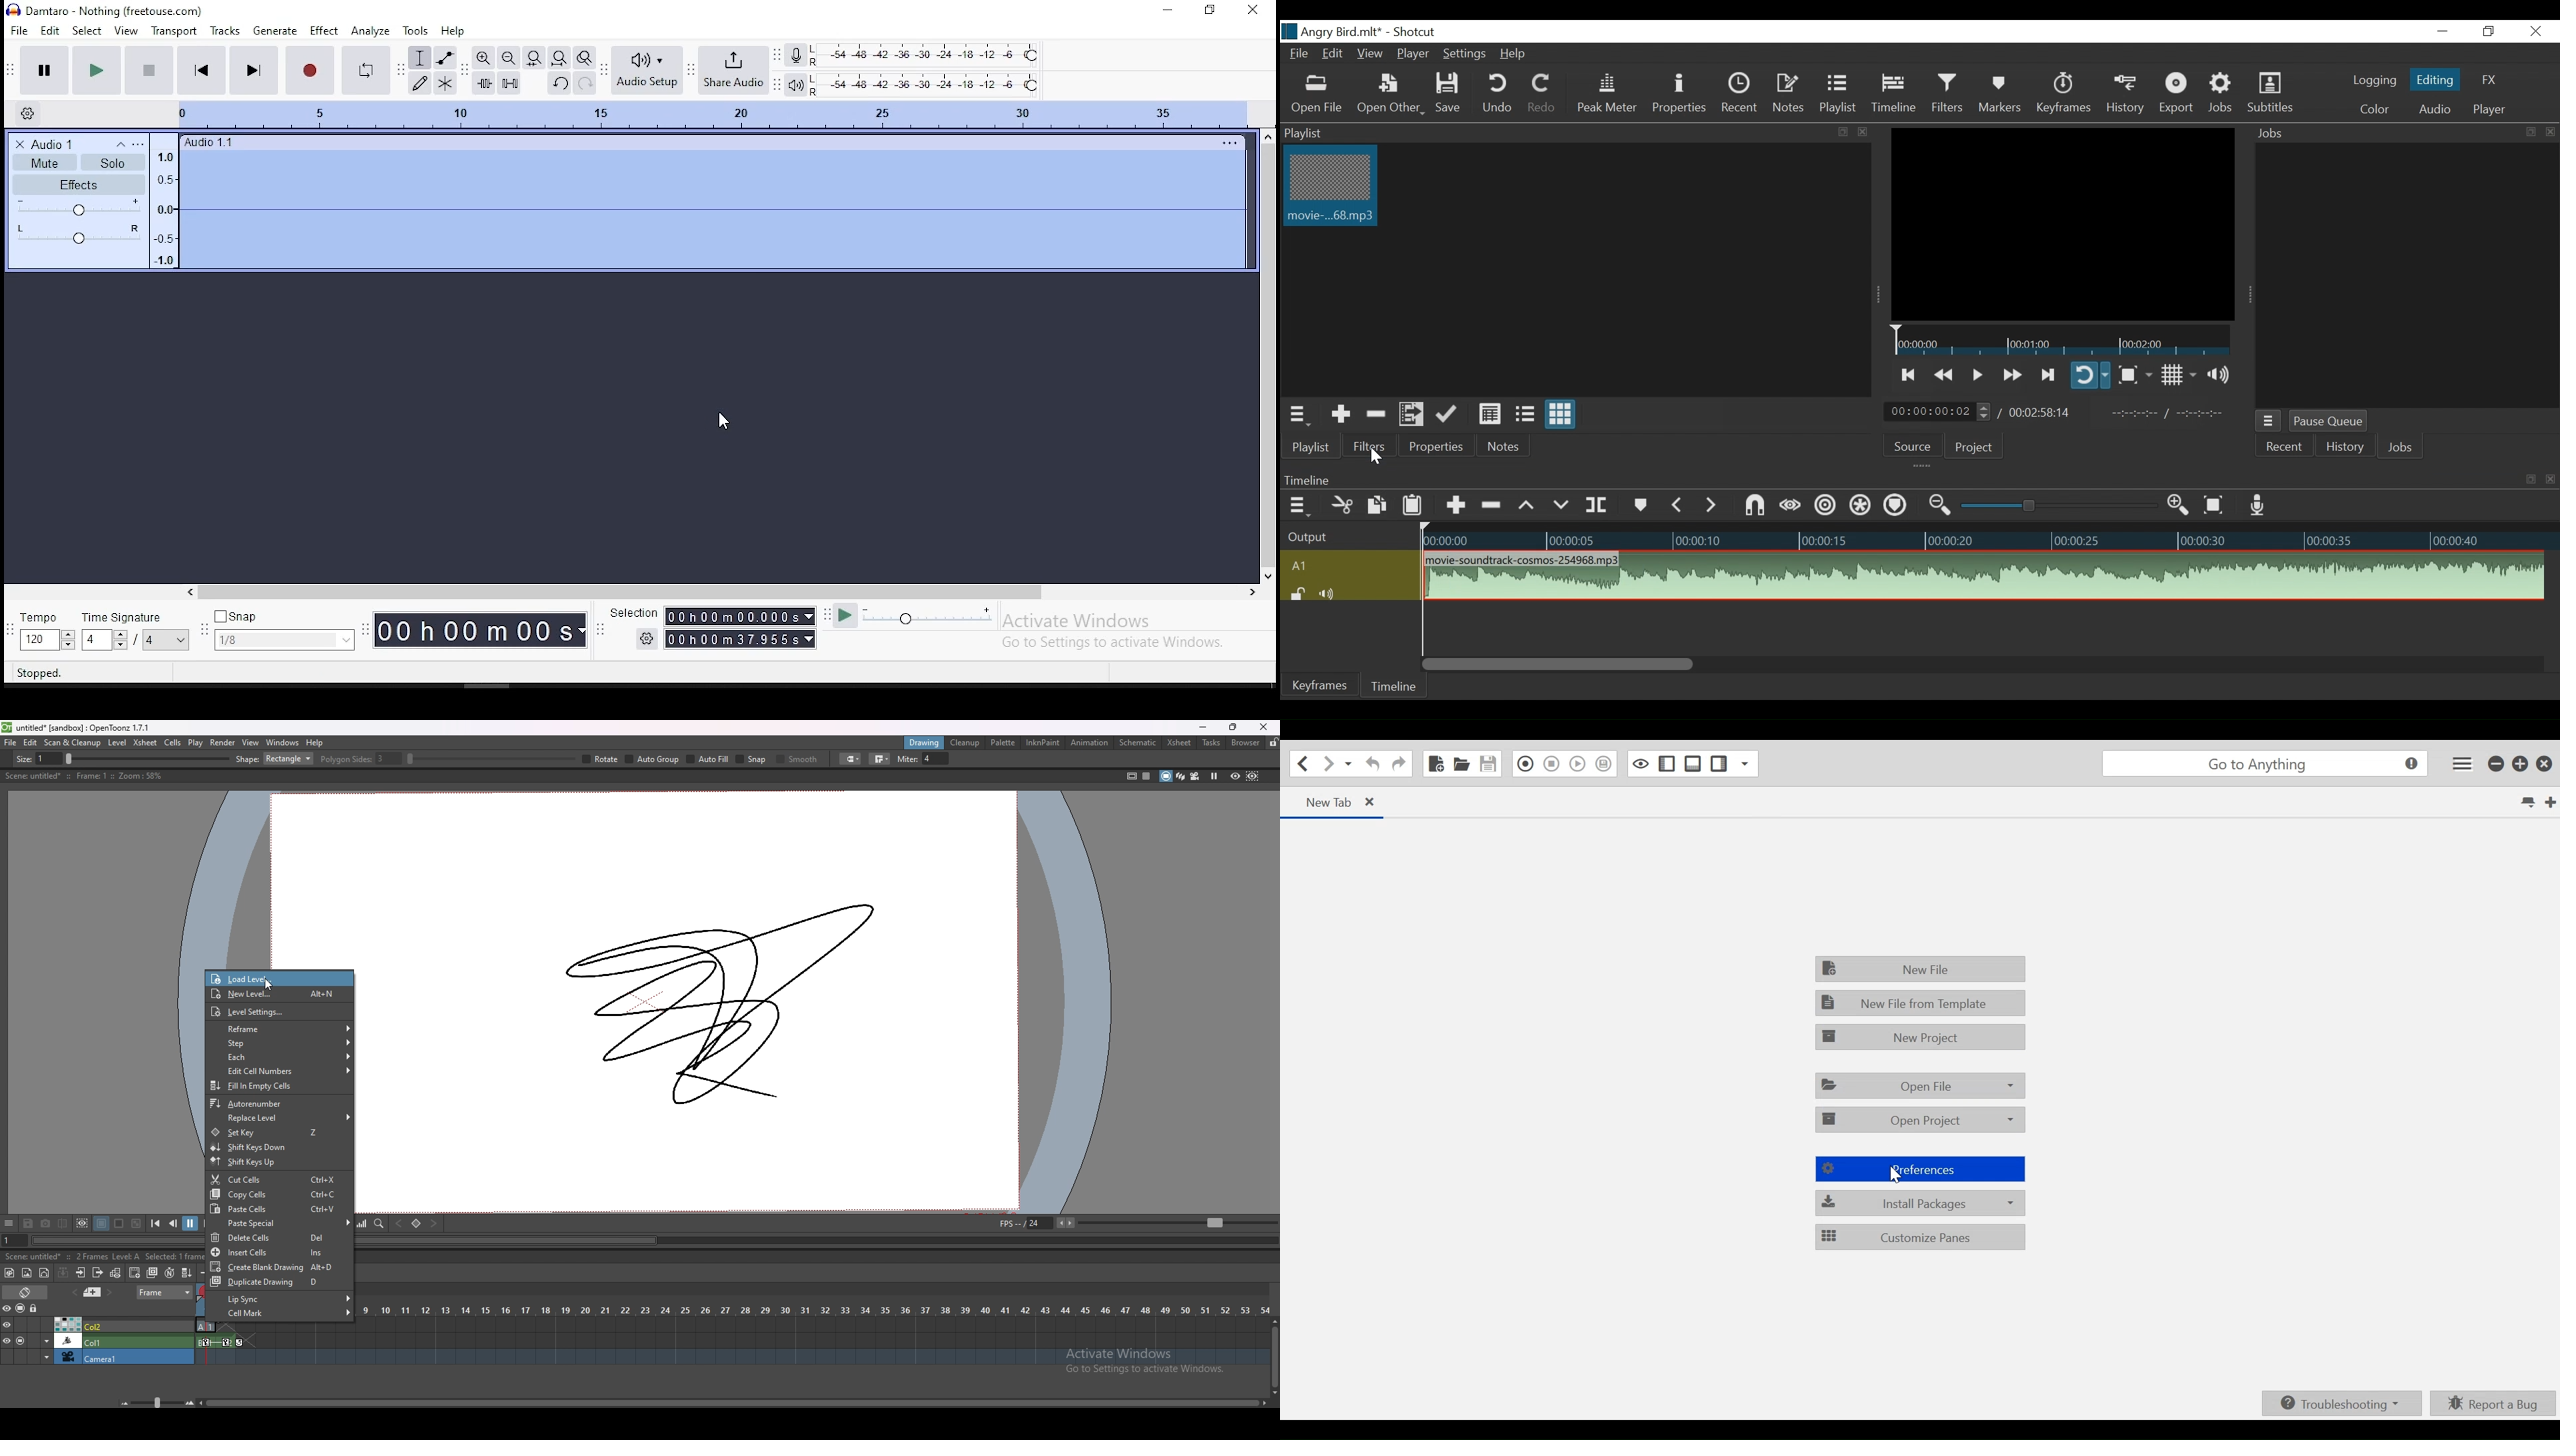  Describe the element at coordinates (2343, 1402) in the screenshot. I see `Troubleshooting` at that location.